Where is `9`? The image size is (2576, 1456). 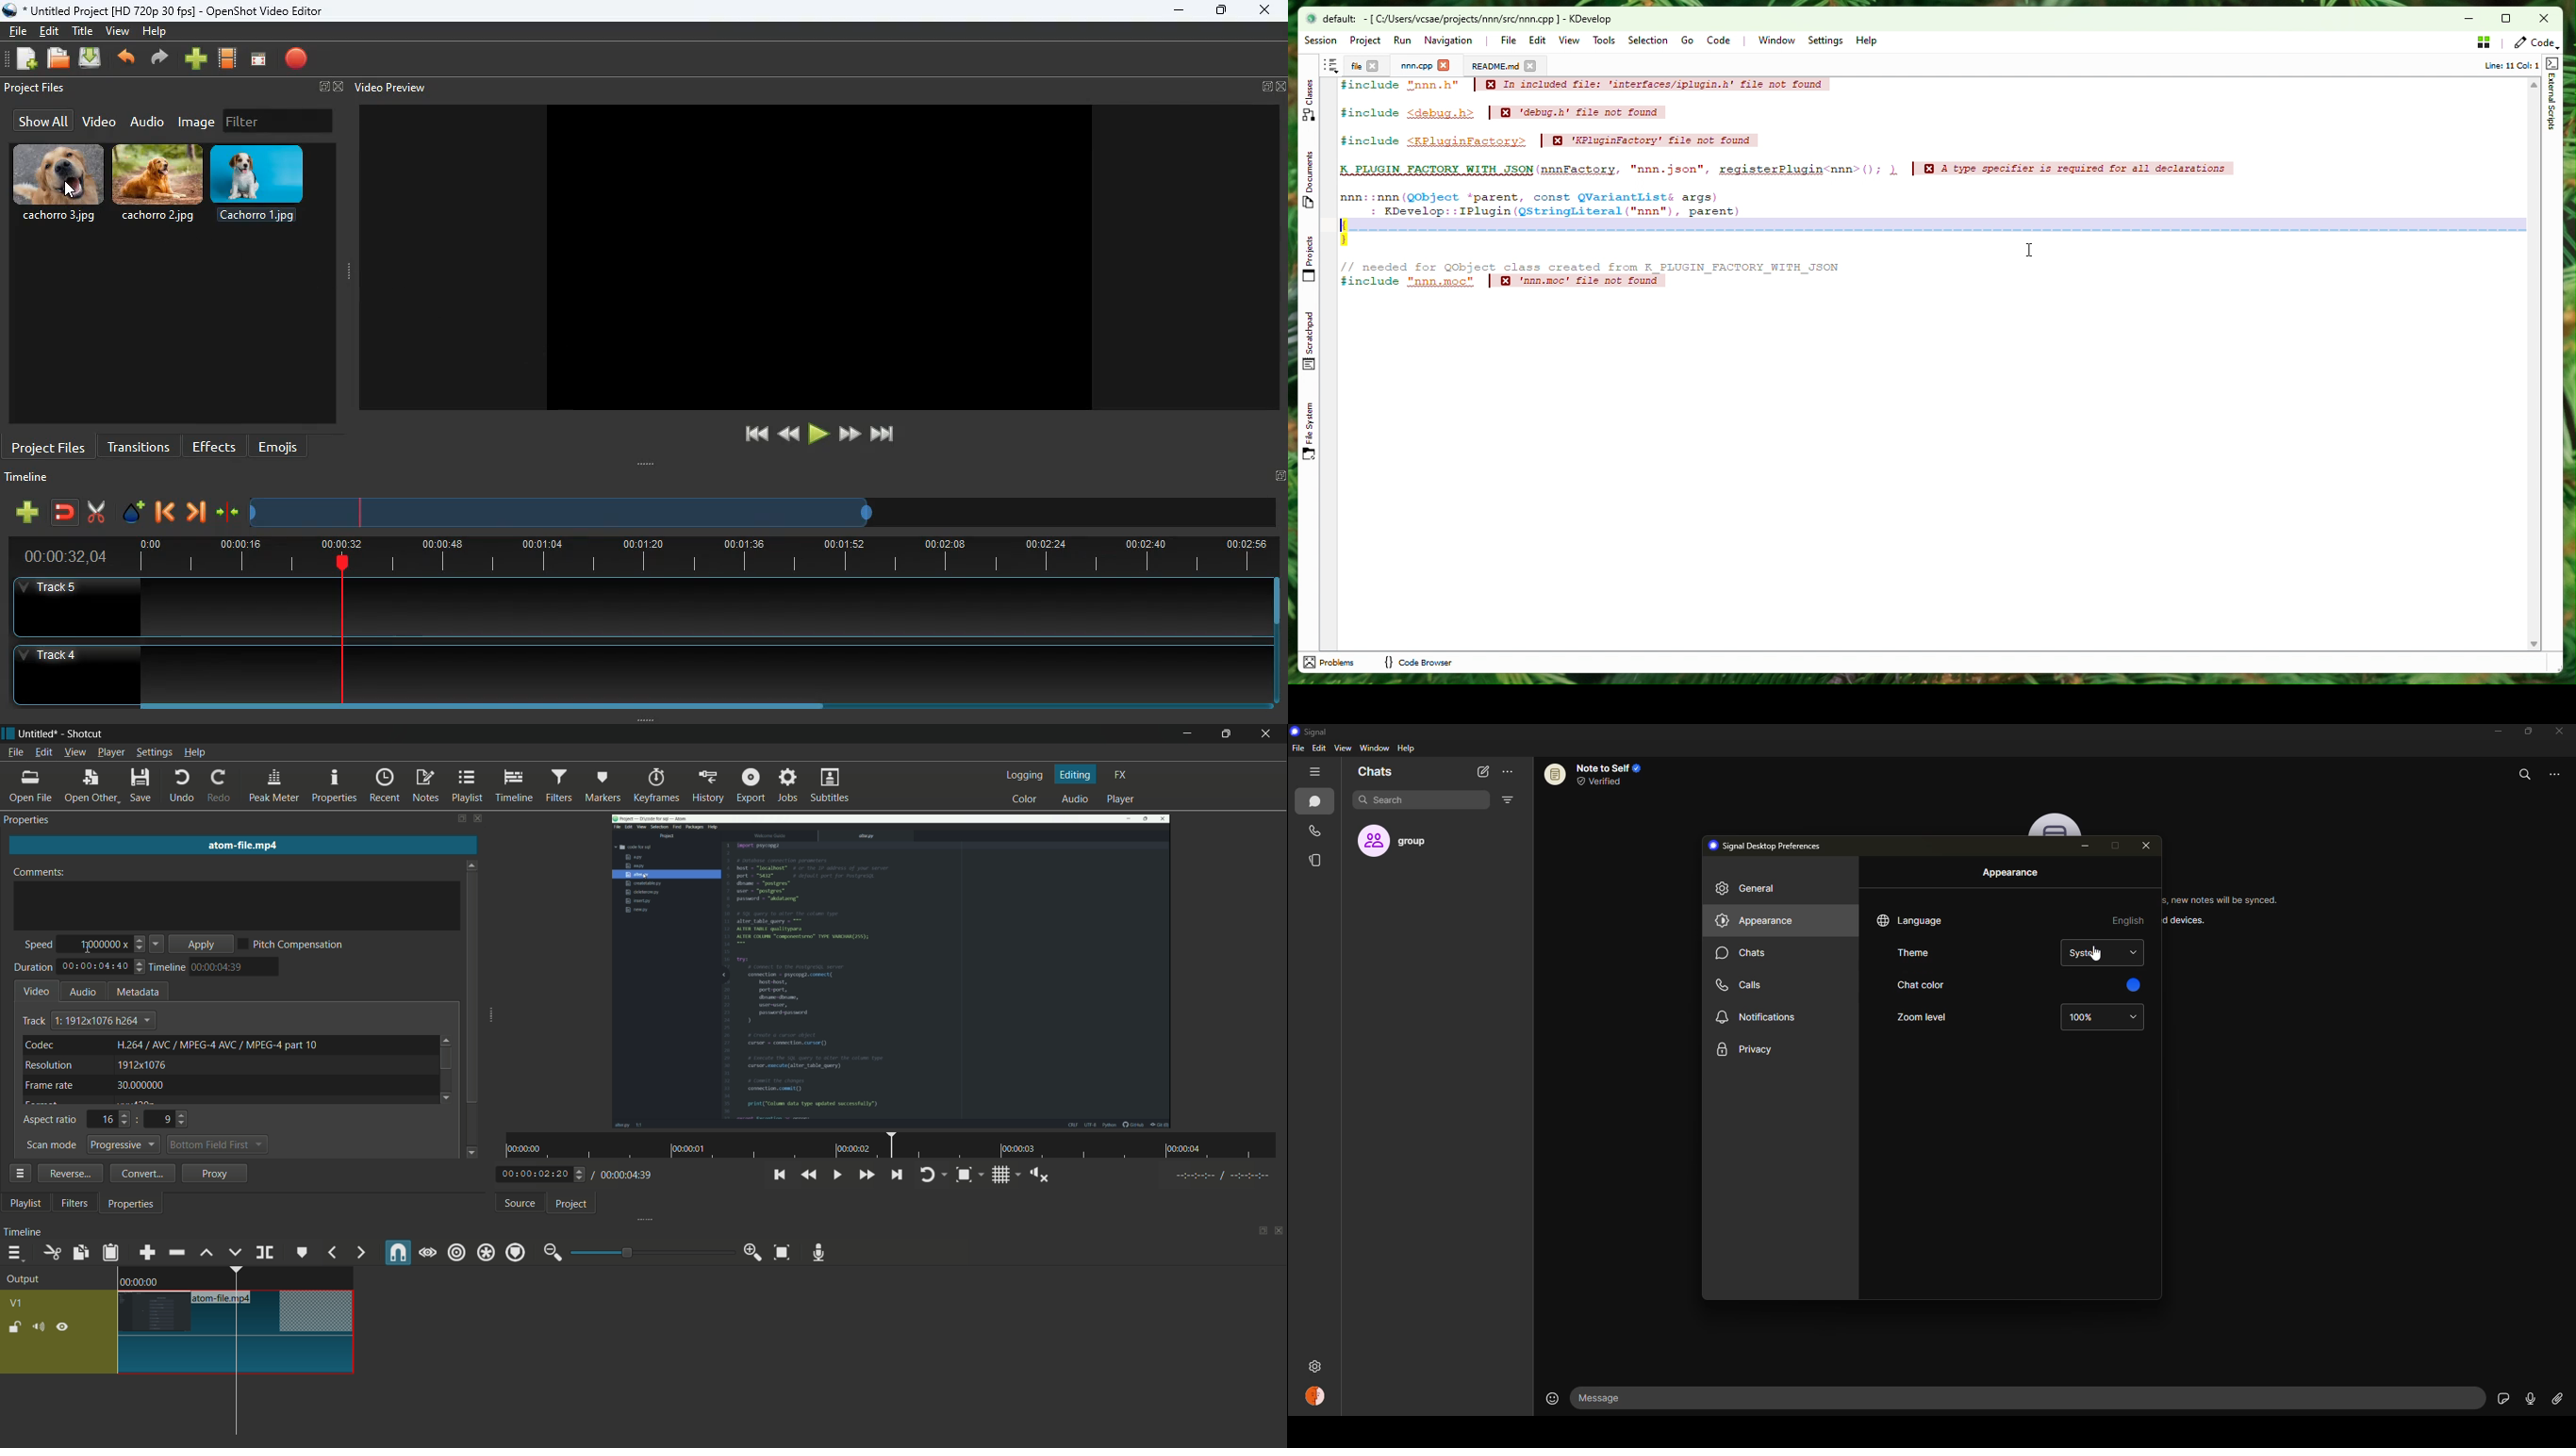
9 is located at coordinates (165, 1120).